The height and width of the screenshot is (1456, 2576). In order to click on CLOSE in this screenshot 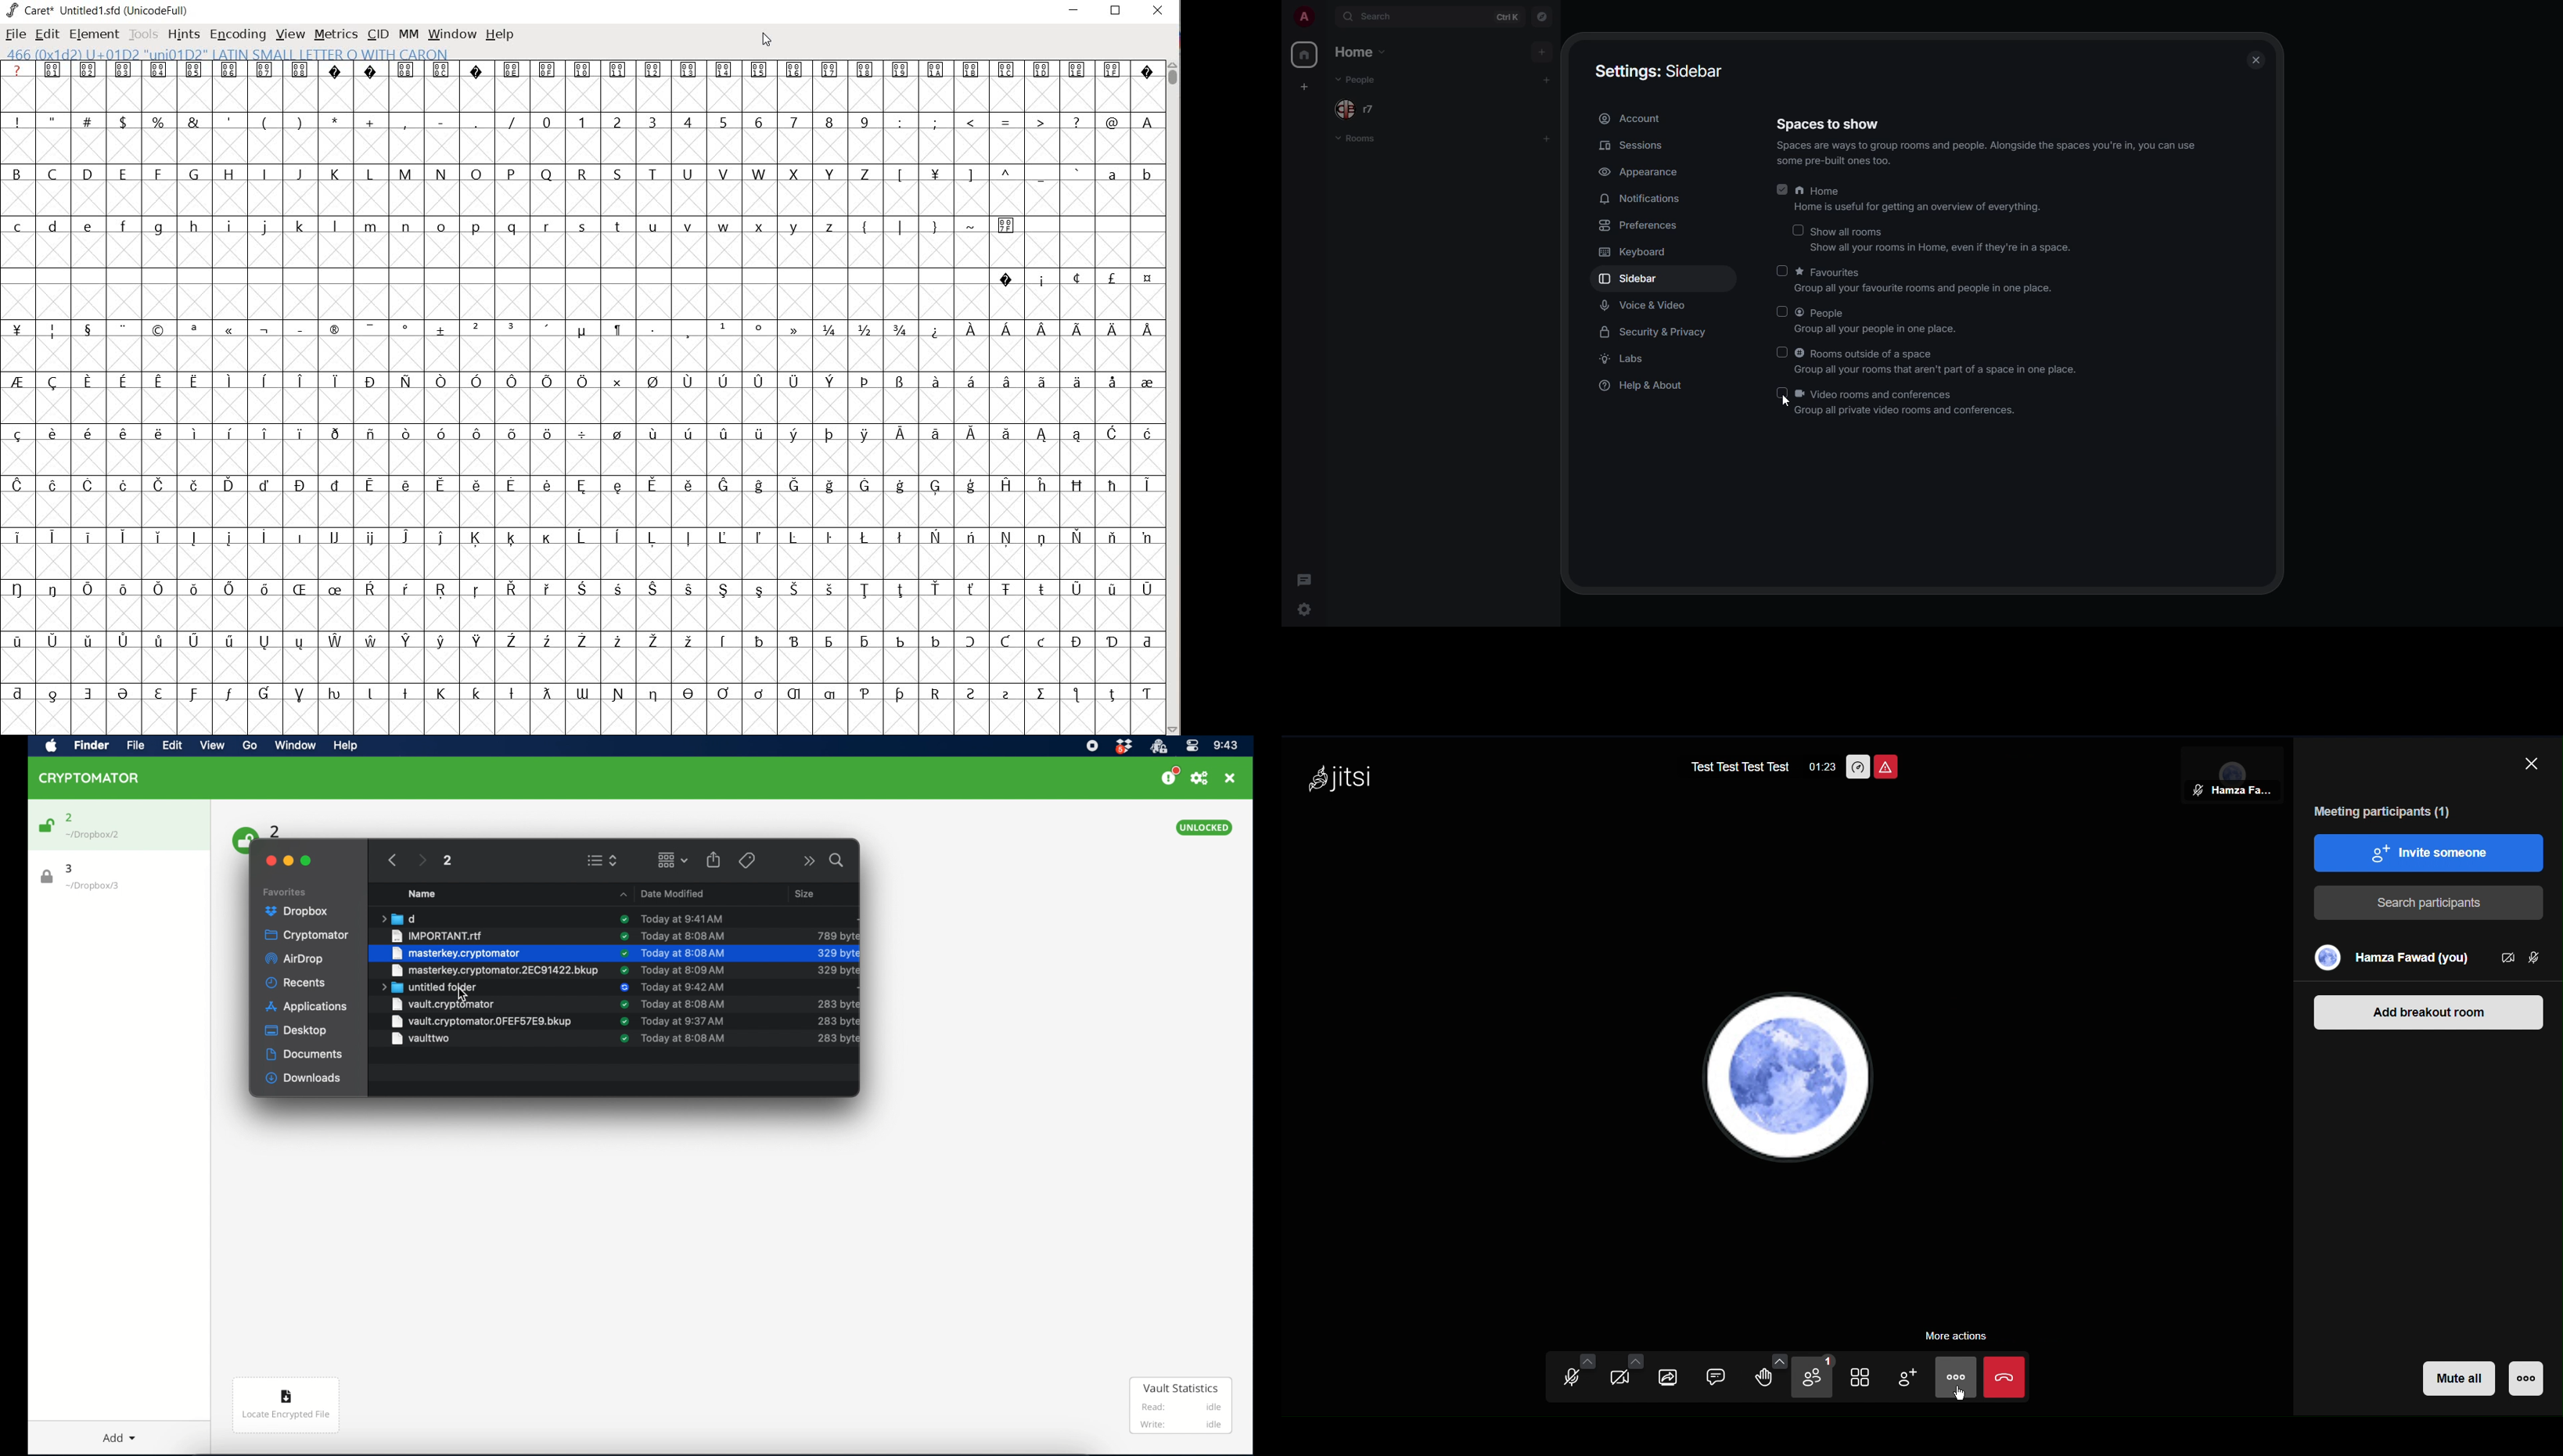, I will do `click(1156, 12)`.